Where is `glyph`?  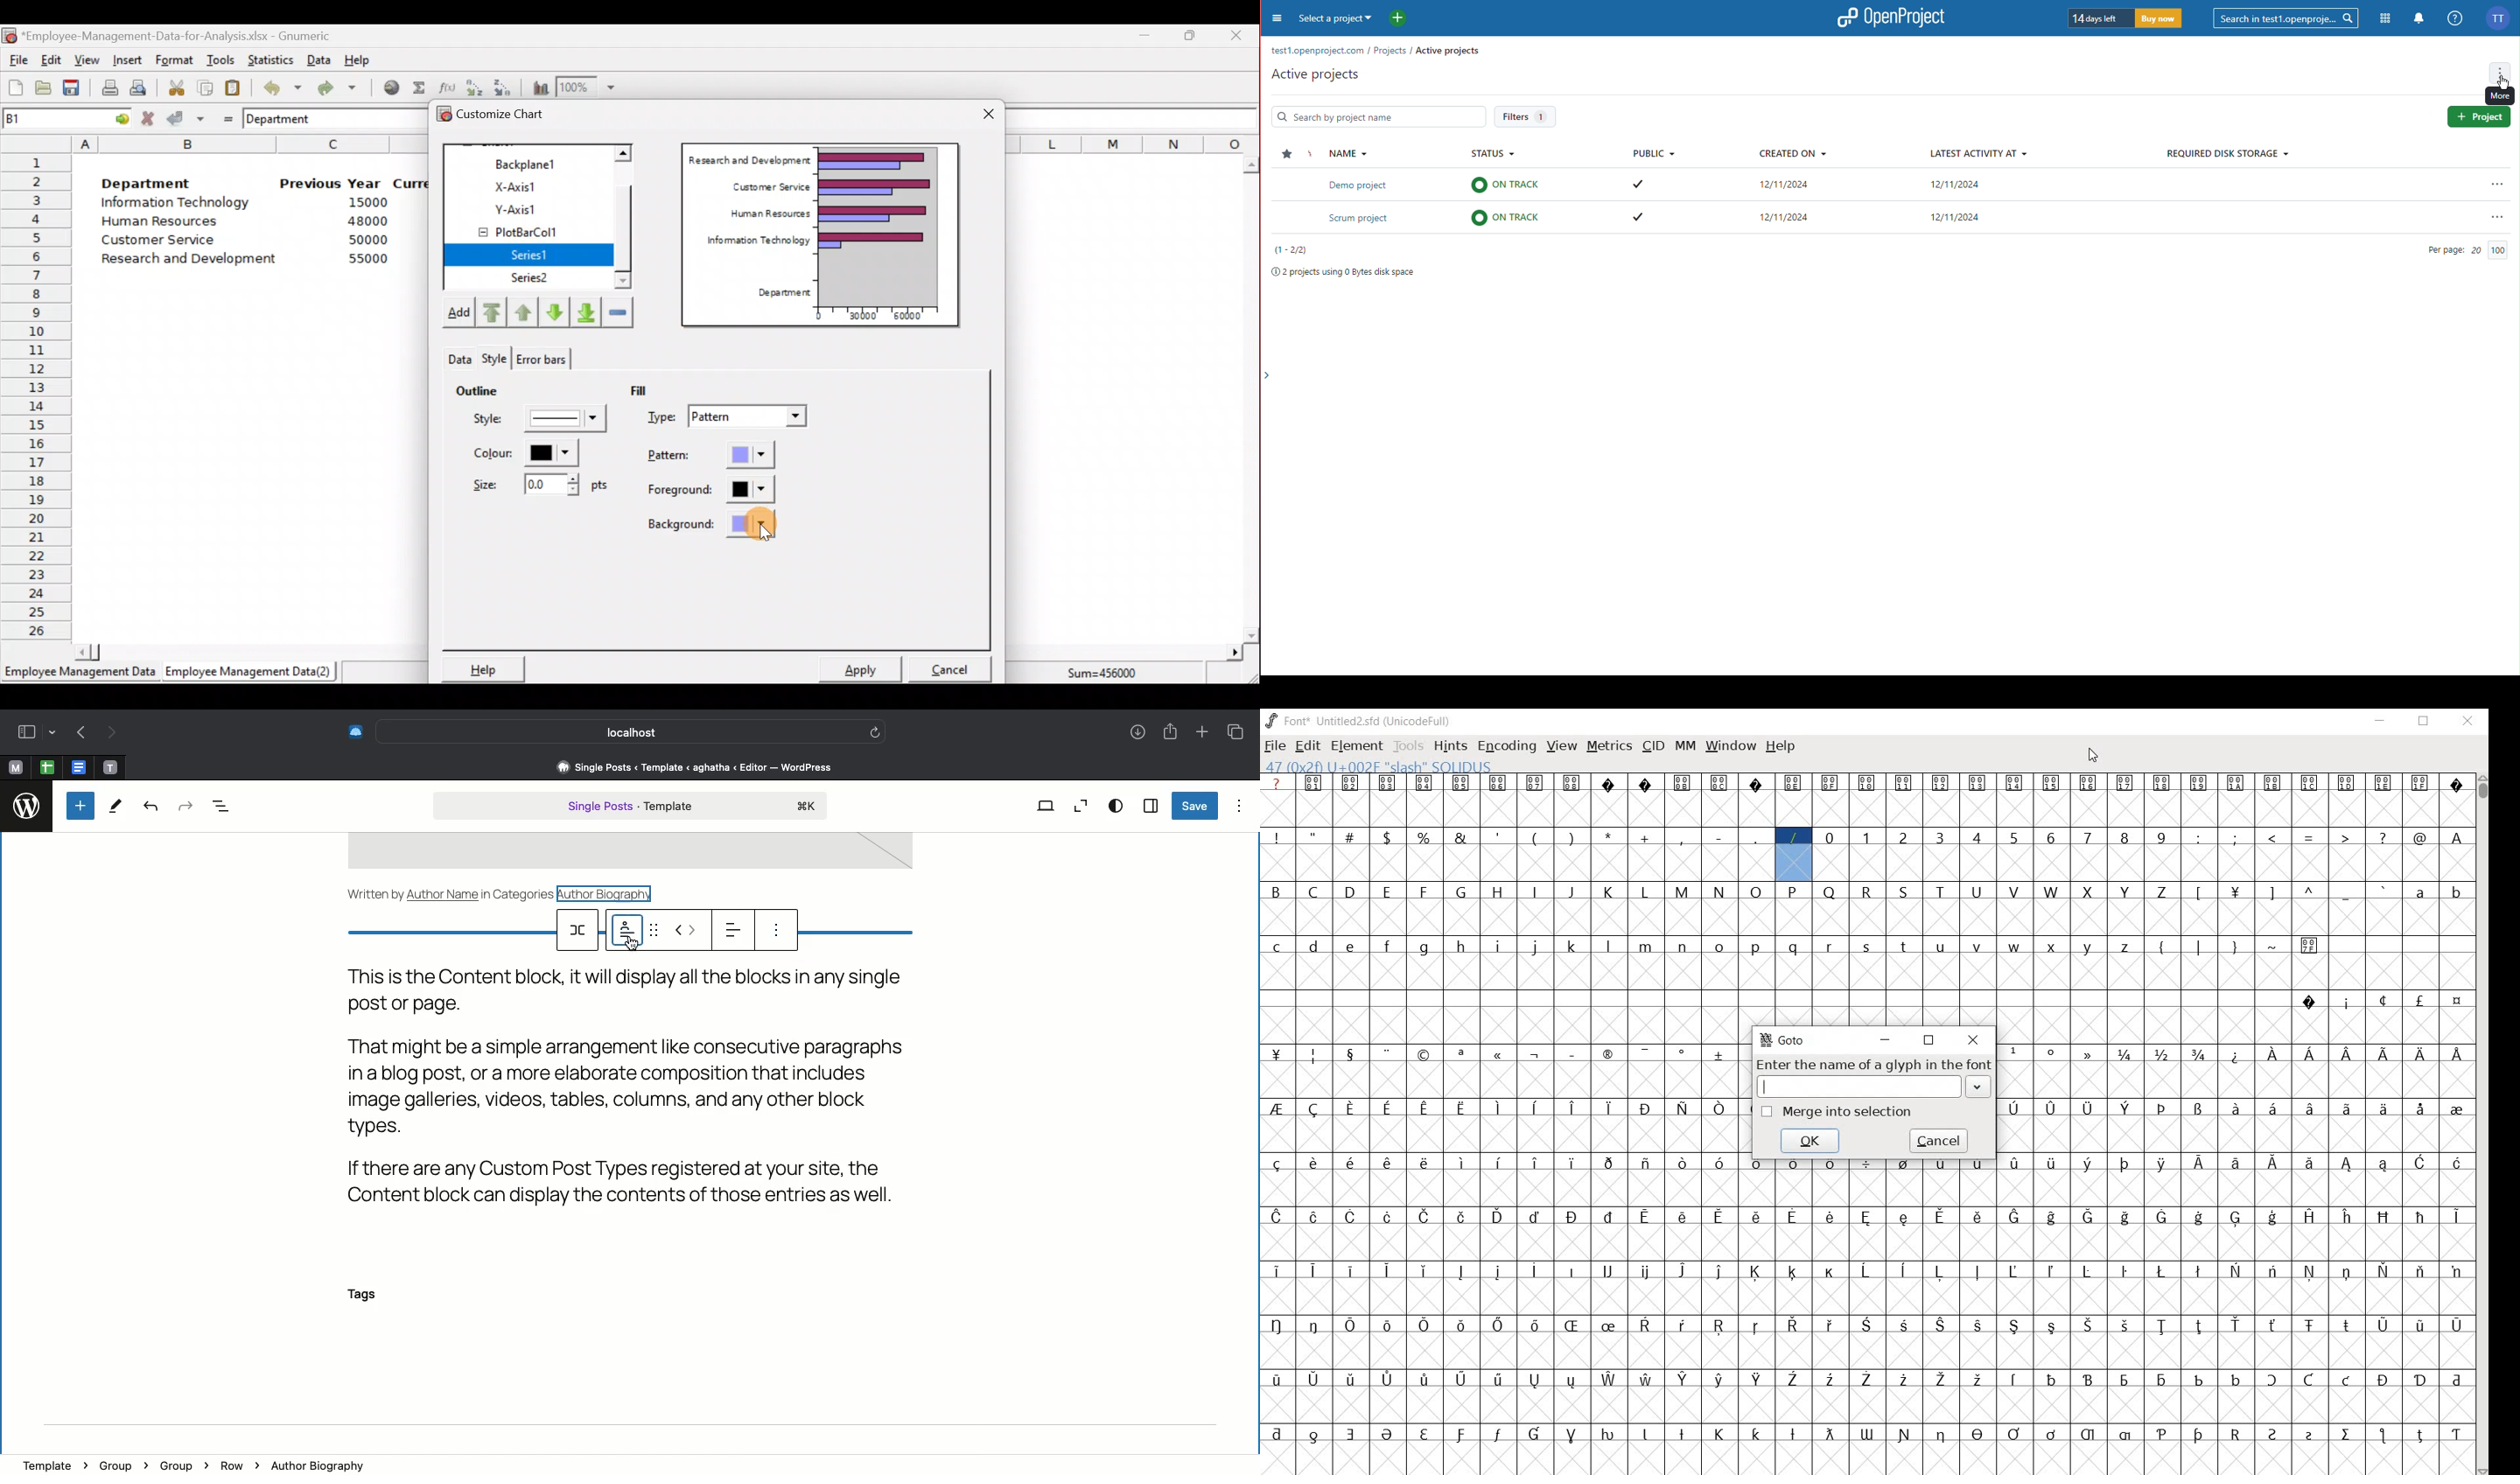
glyph is located at coordinates (2125, 1055).